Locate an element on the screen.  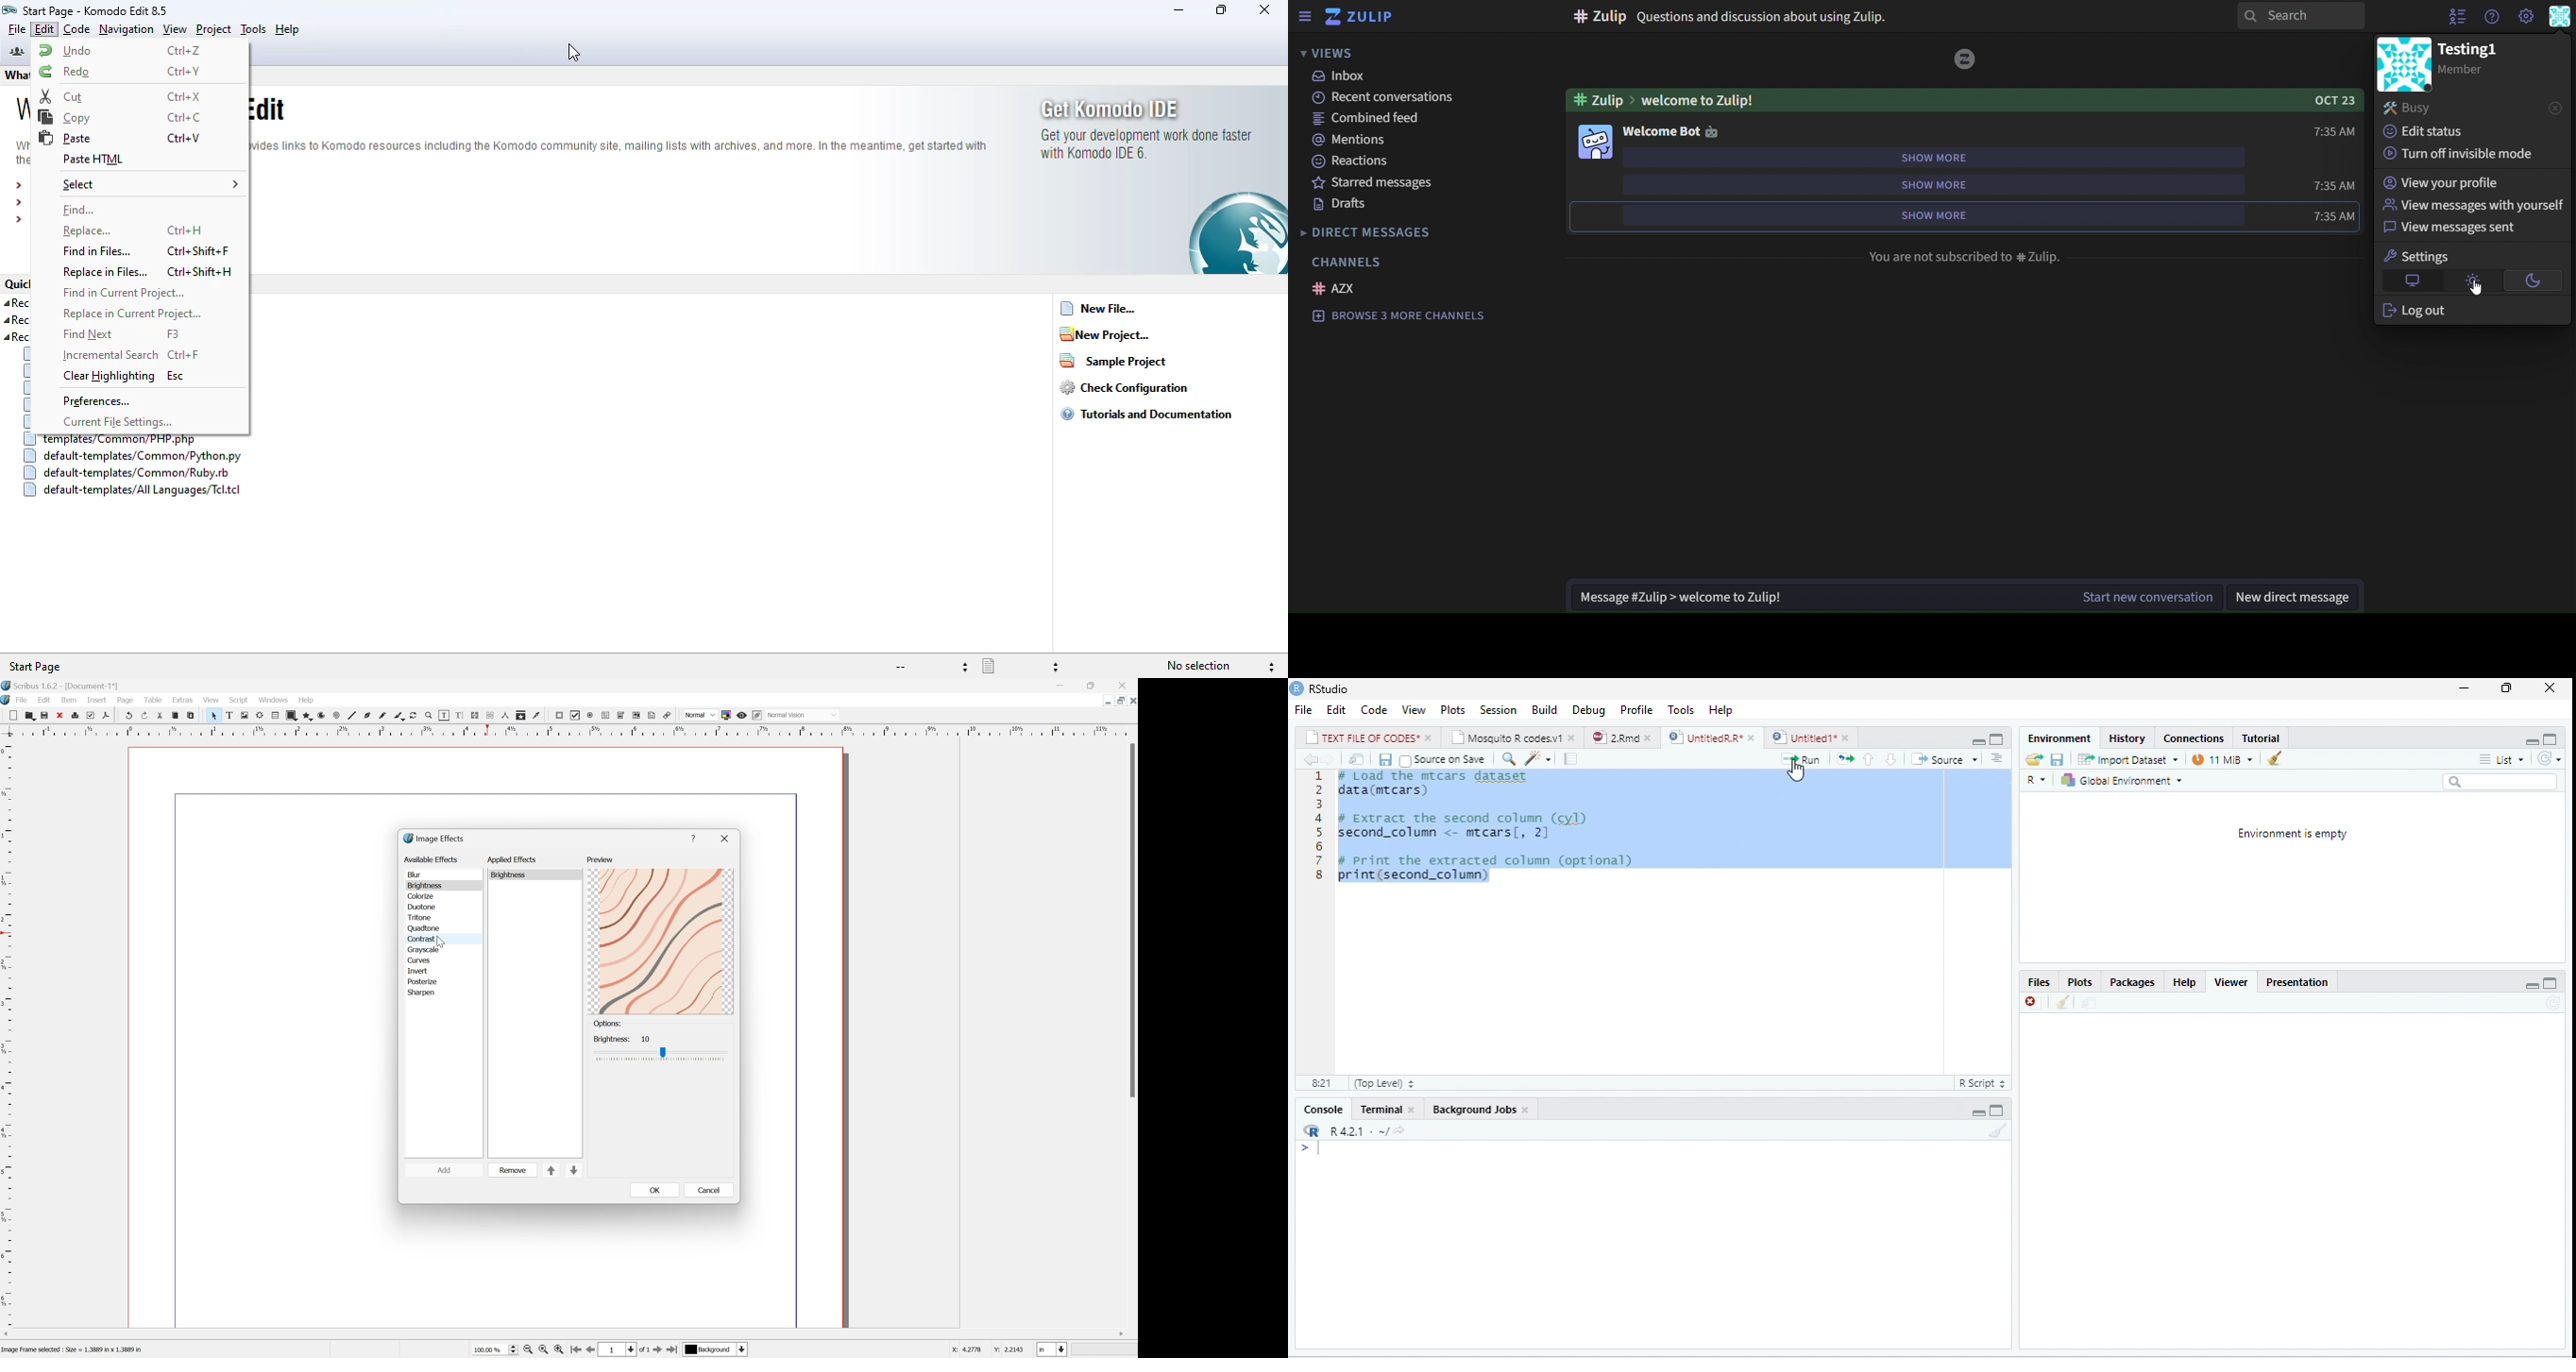
shortcut for redo is located at coordinates (183, 72).